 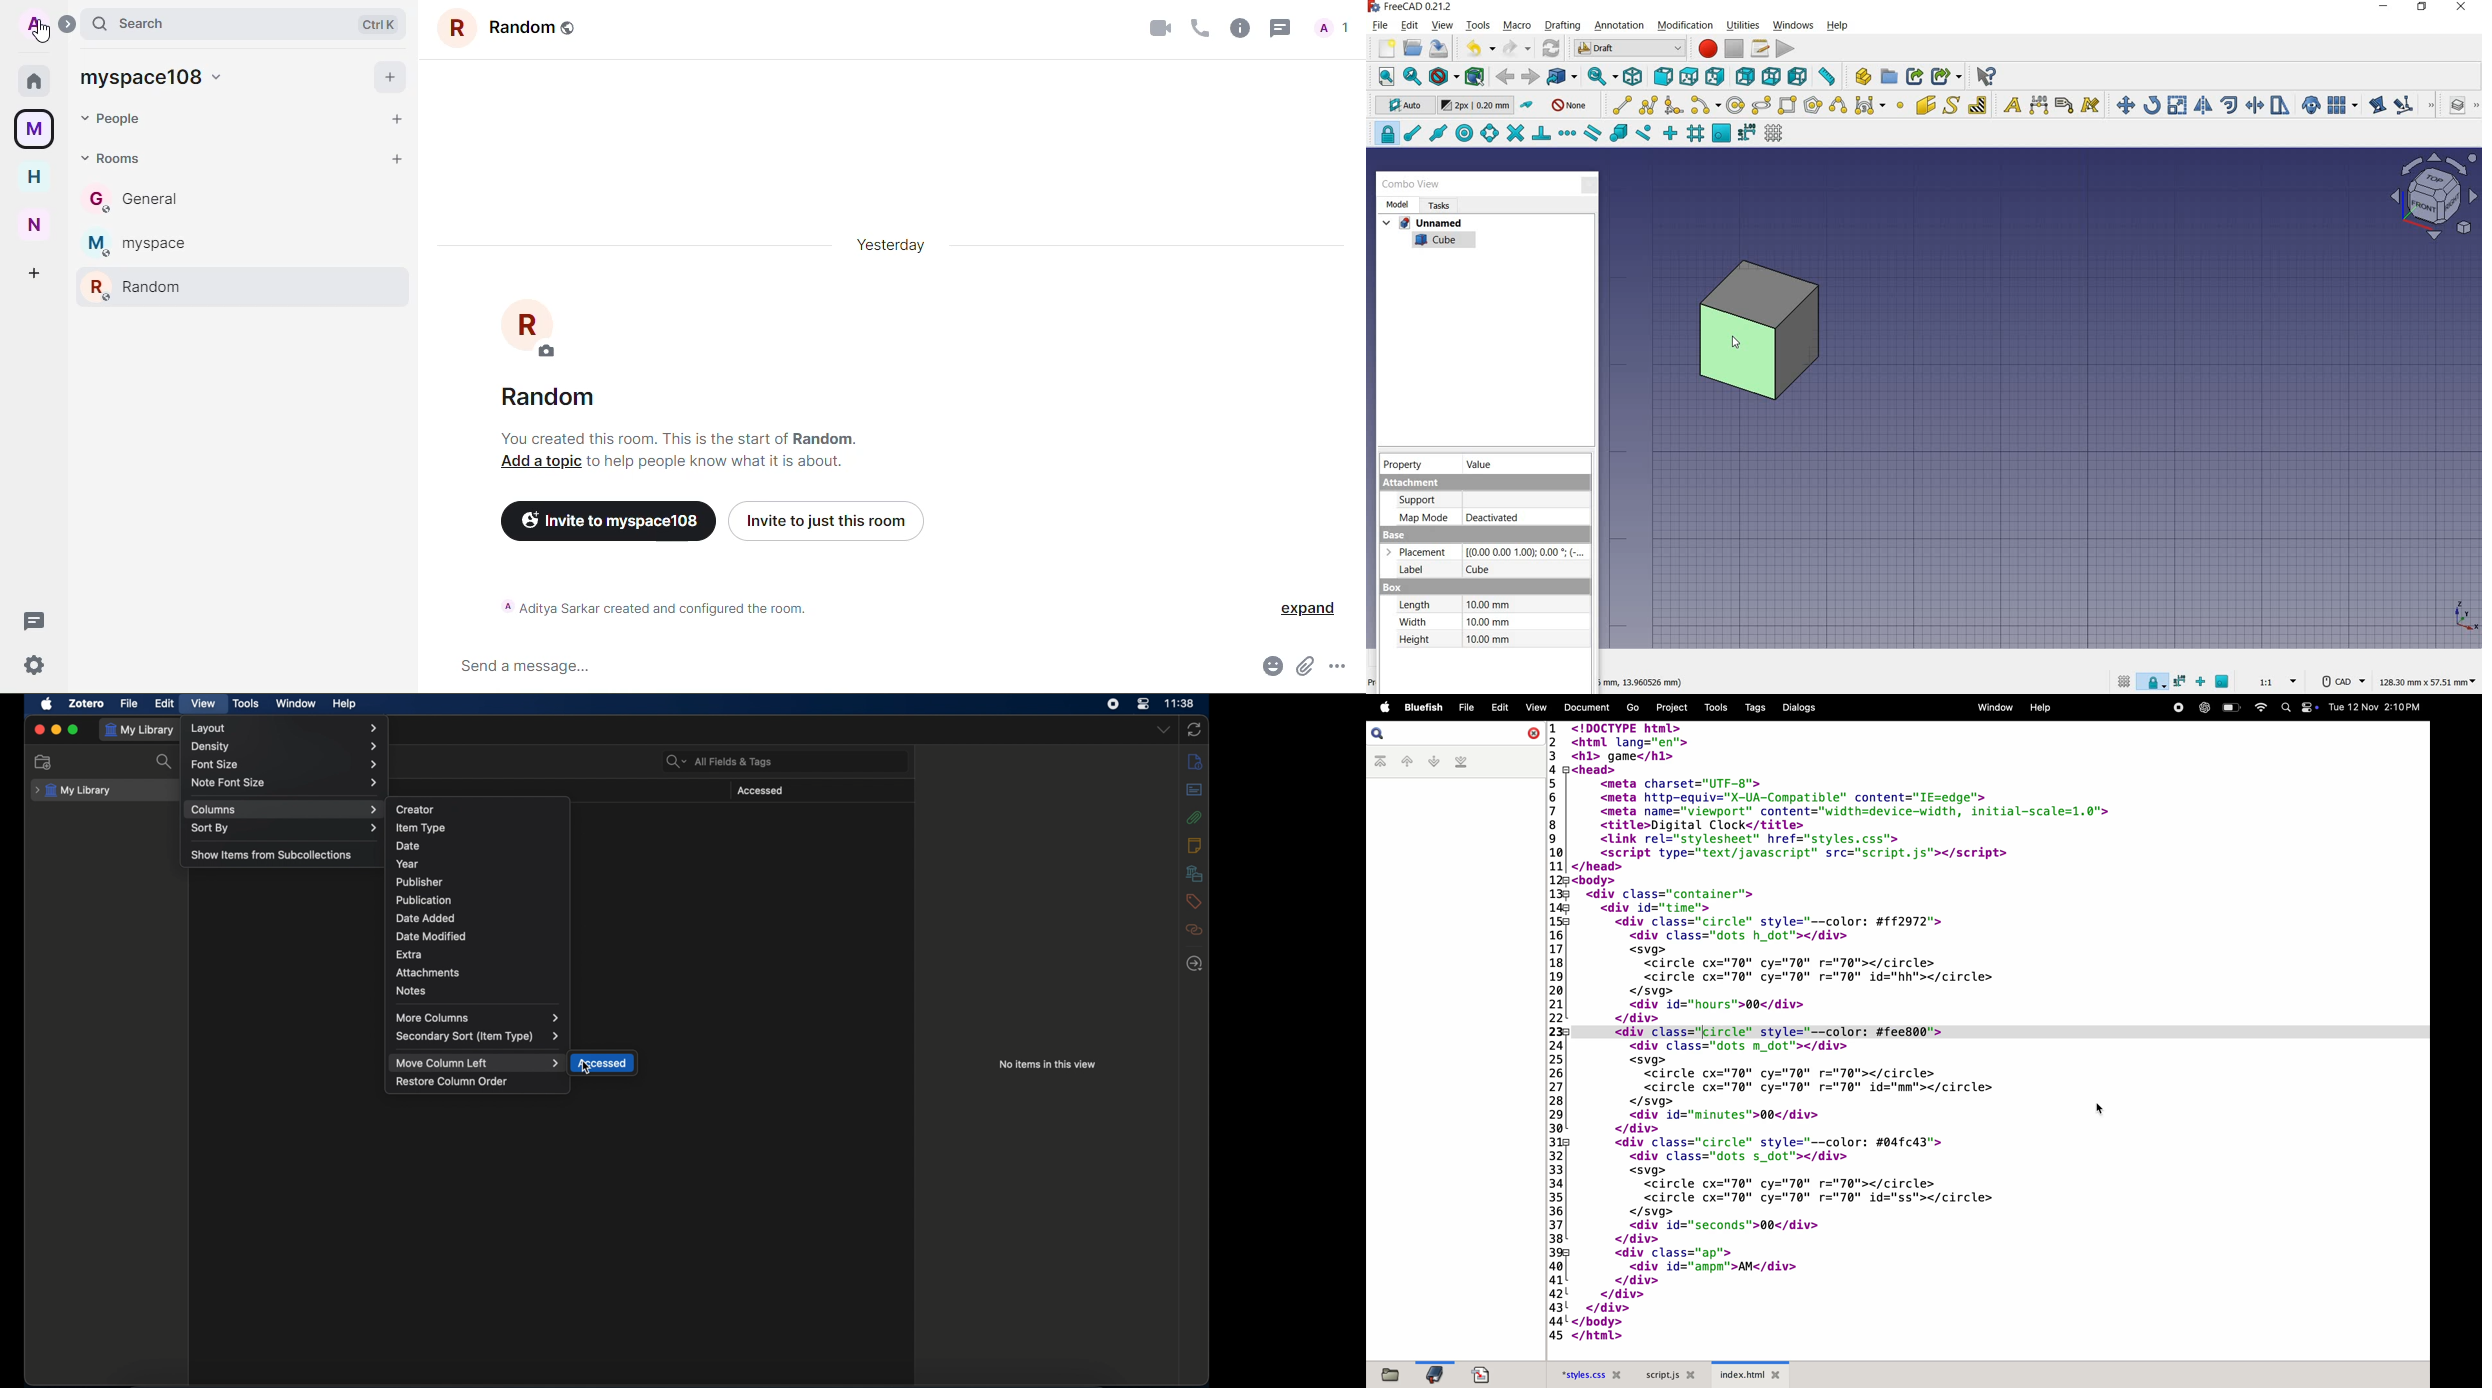 I want to click on date, so click(x=407, y=846).